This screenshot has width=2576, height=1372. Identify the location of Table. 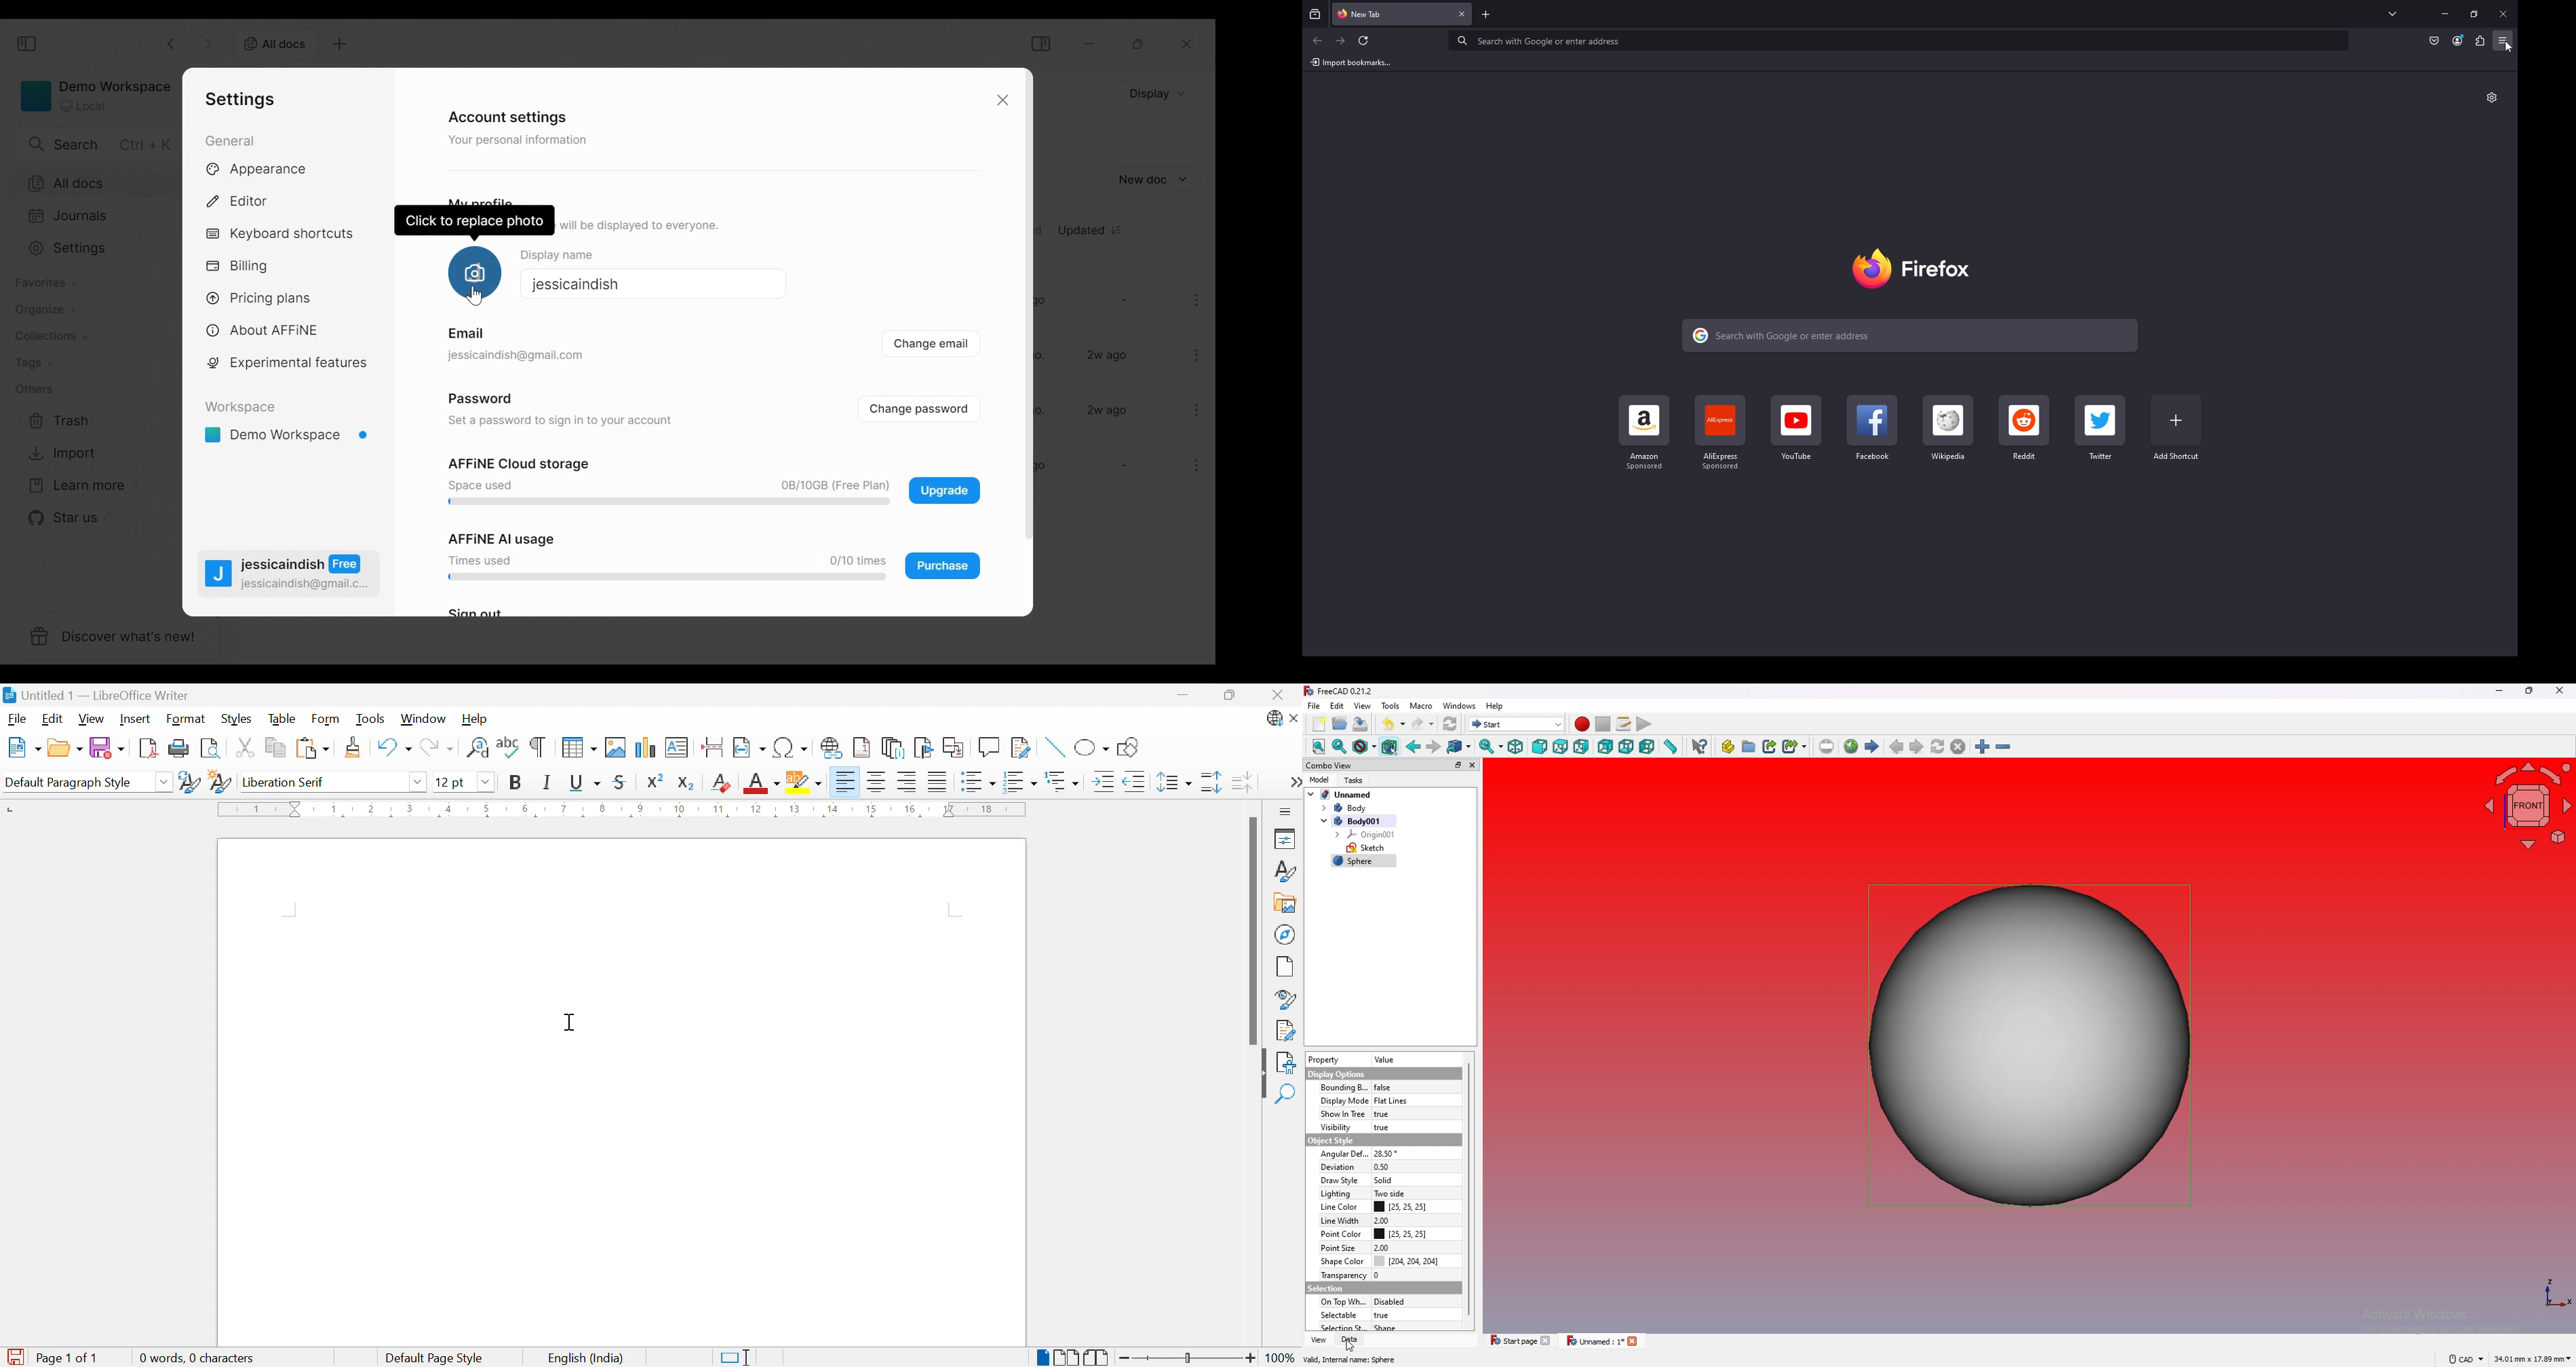
(283, 717).